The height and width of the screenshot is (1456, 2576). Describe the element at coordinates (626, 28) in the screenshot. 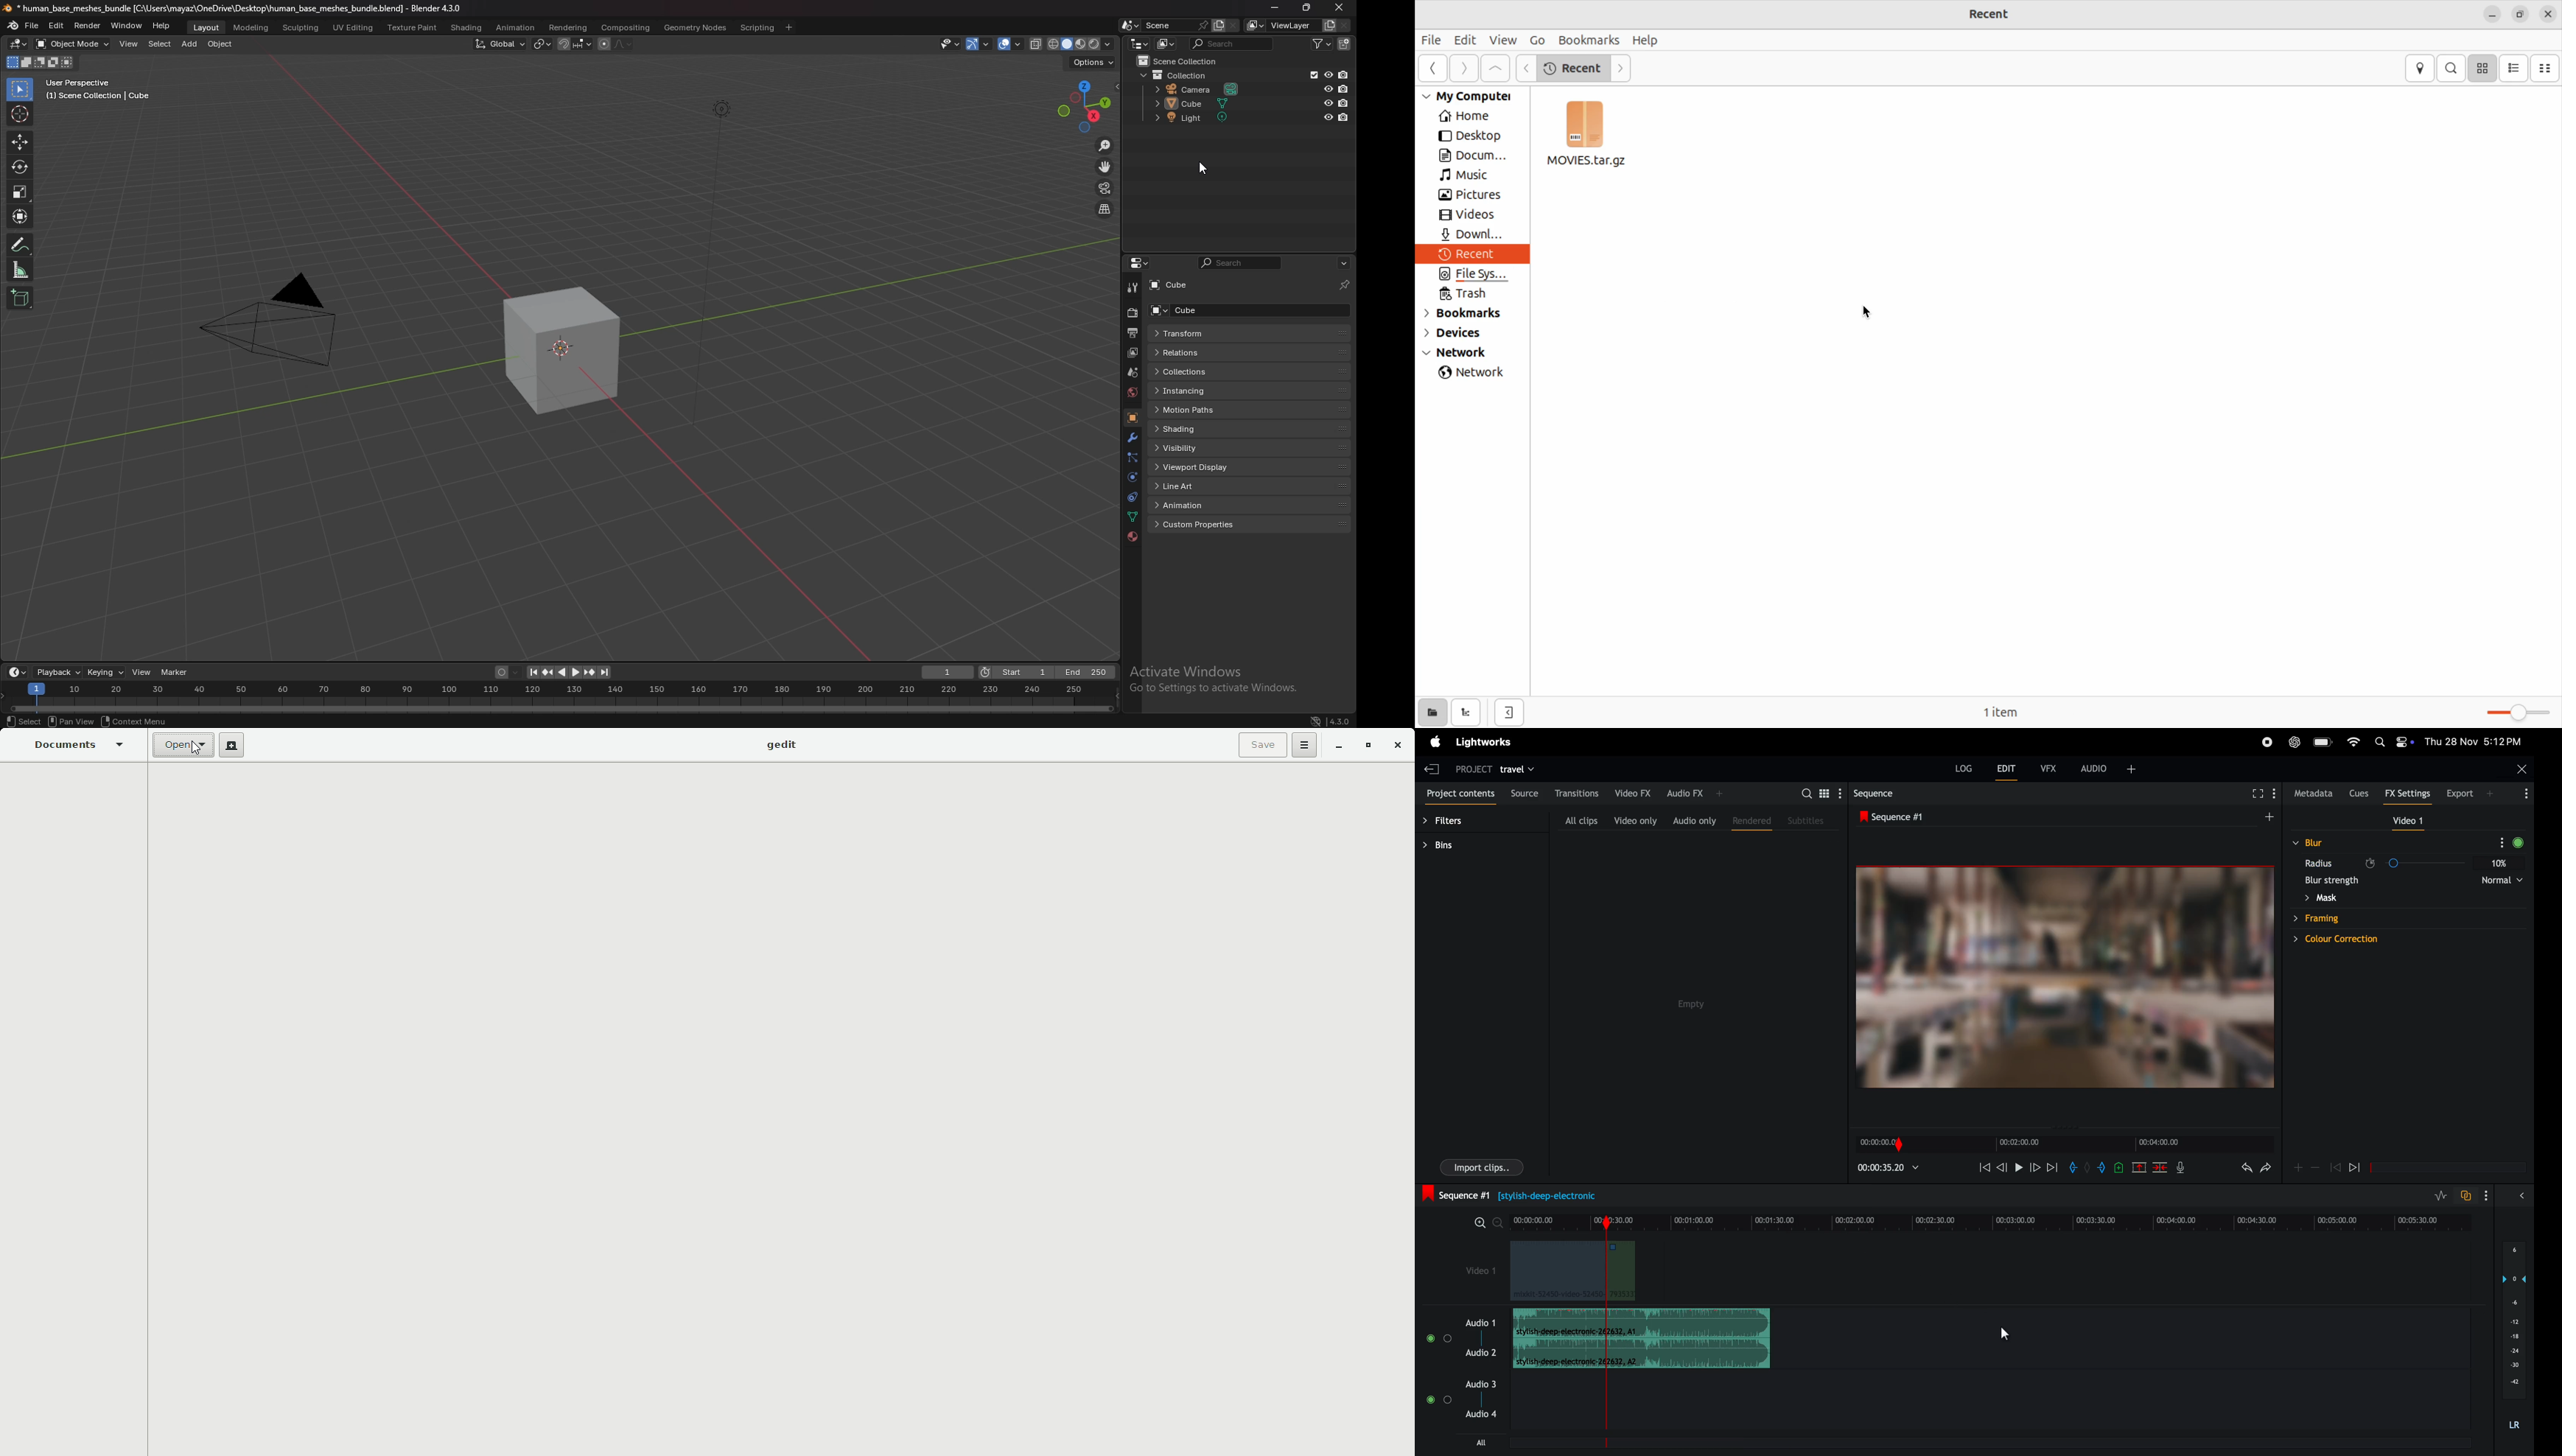

I see `compositing` at that location.